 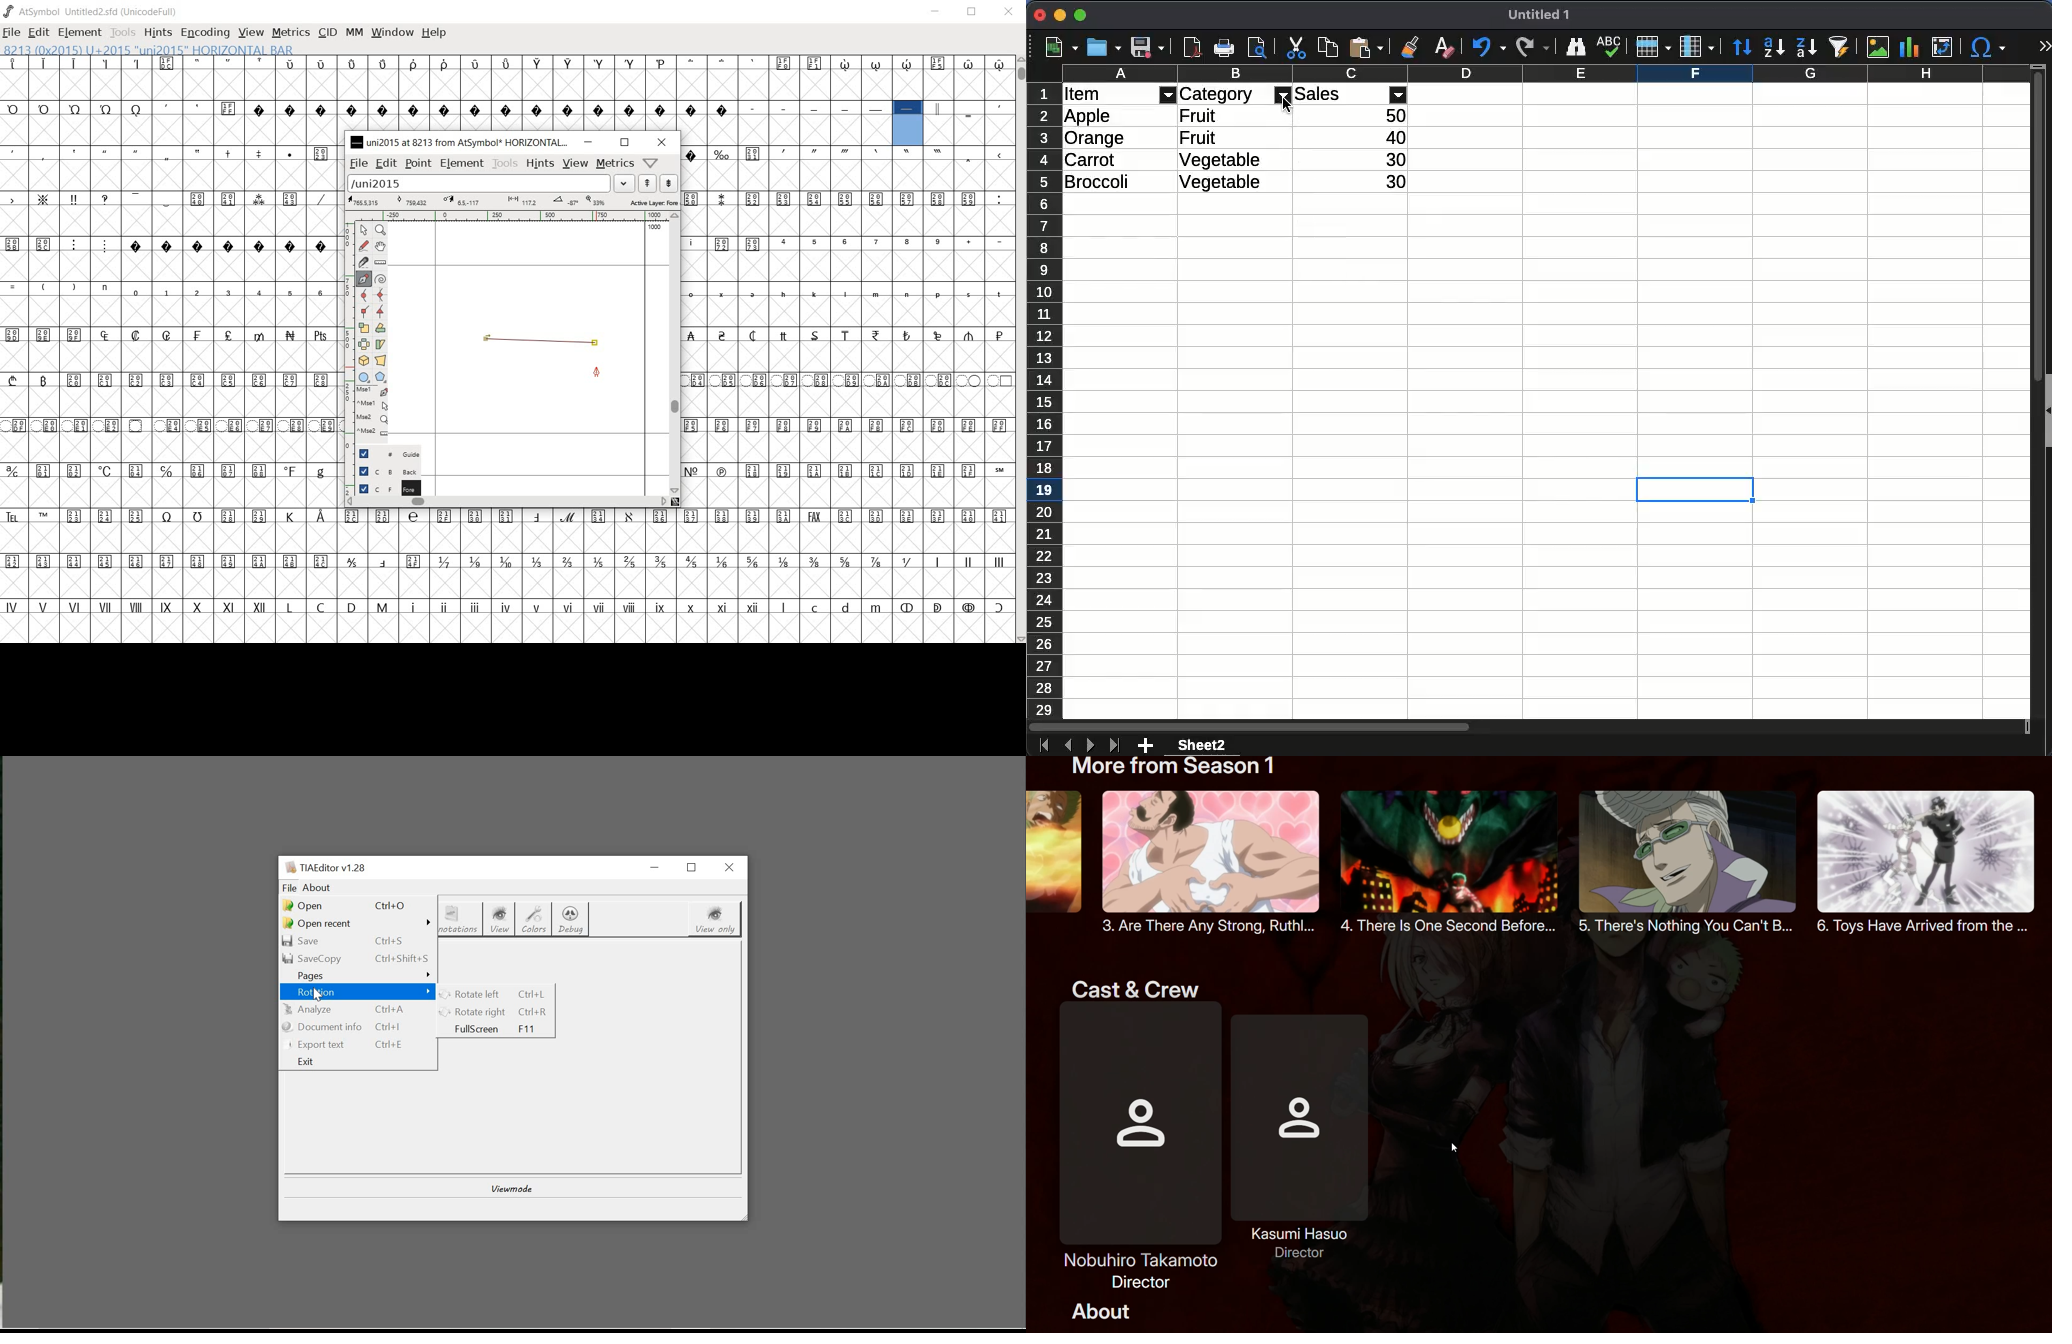 I want to click on pdf reader, so click(x=1192, y=48).